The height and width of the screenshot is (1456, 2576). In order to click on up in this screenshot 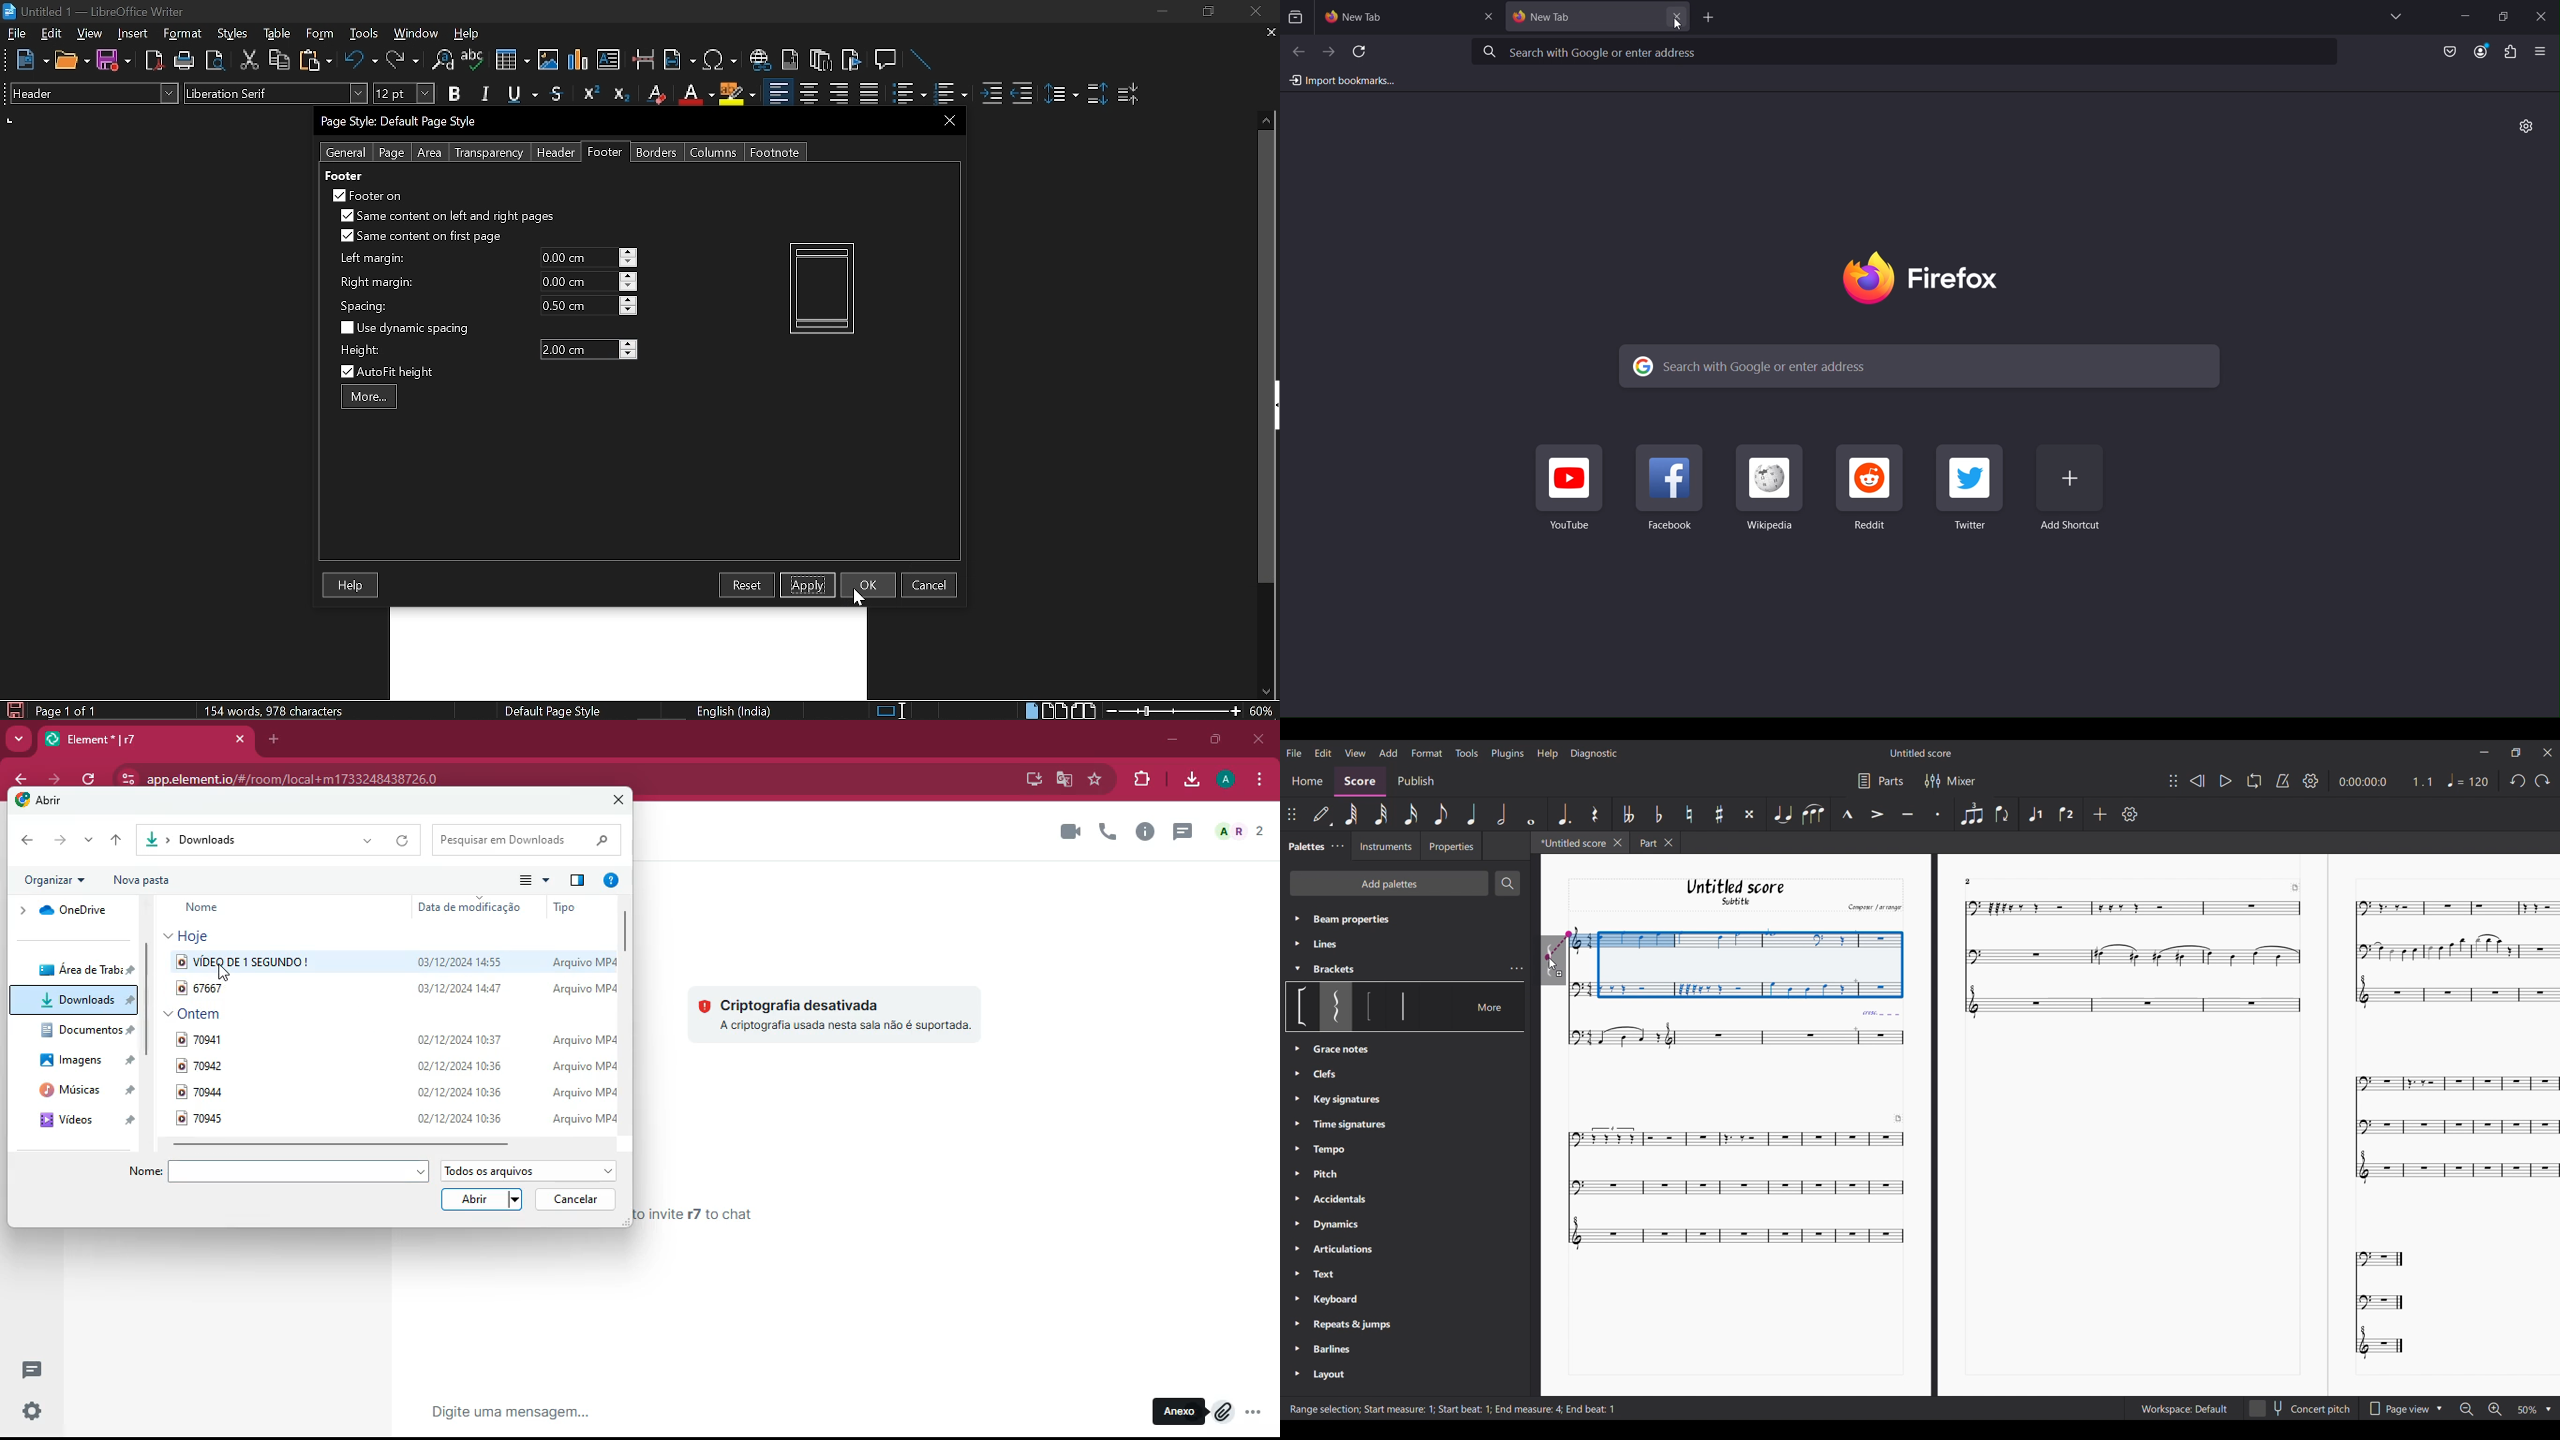, I will do `click(118, 840)`.